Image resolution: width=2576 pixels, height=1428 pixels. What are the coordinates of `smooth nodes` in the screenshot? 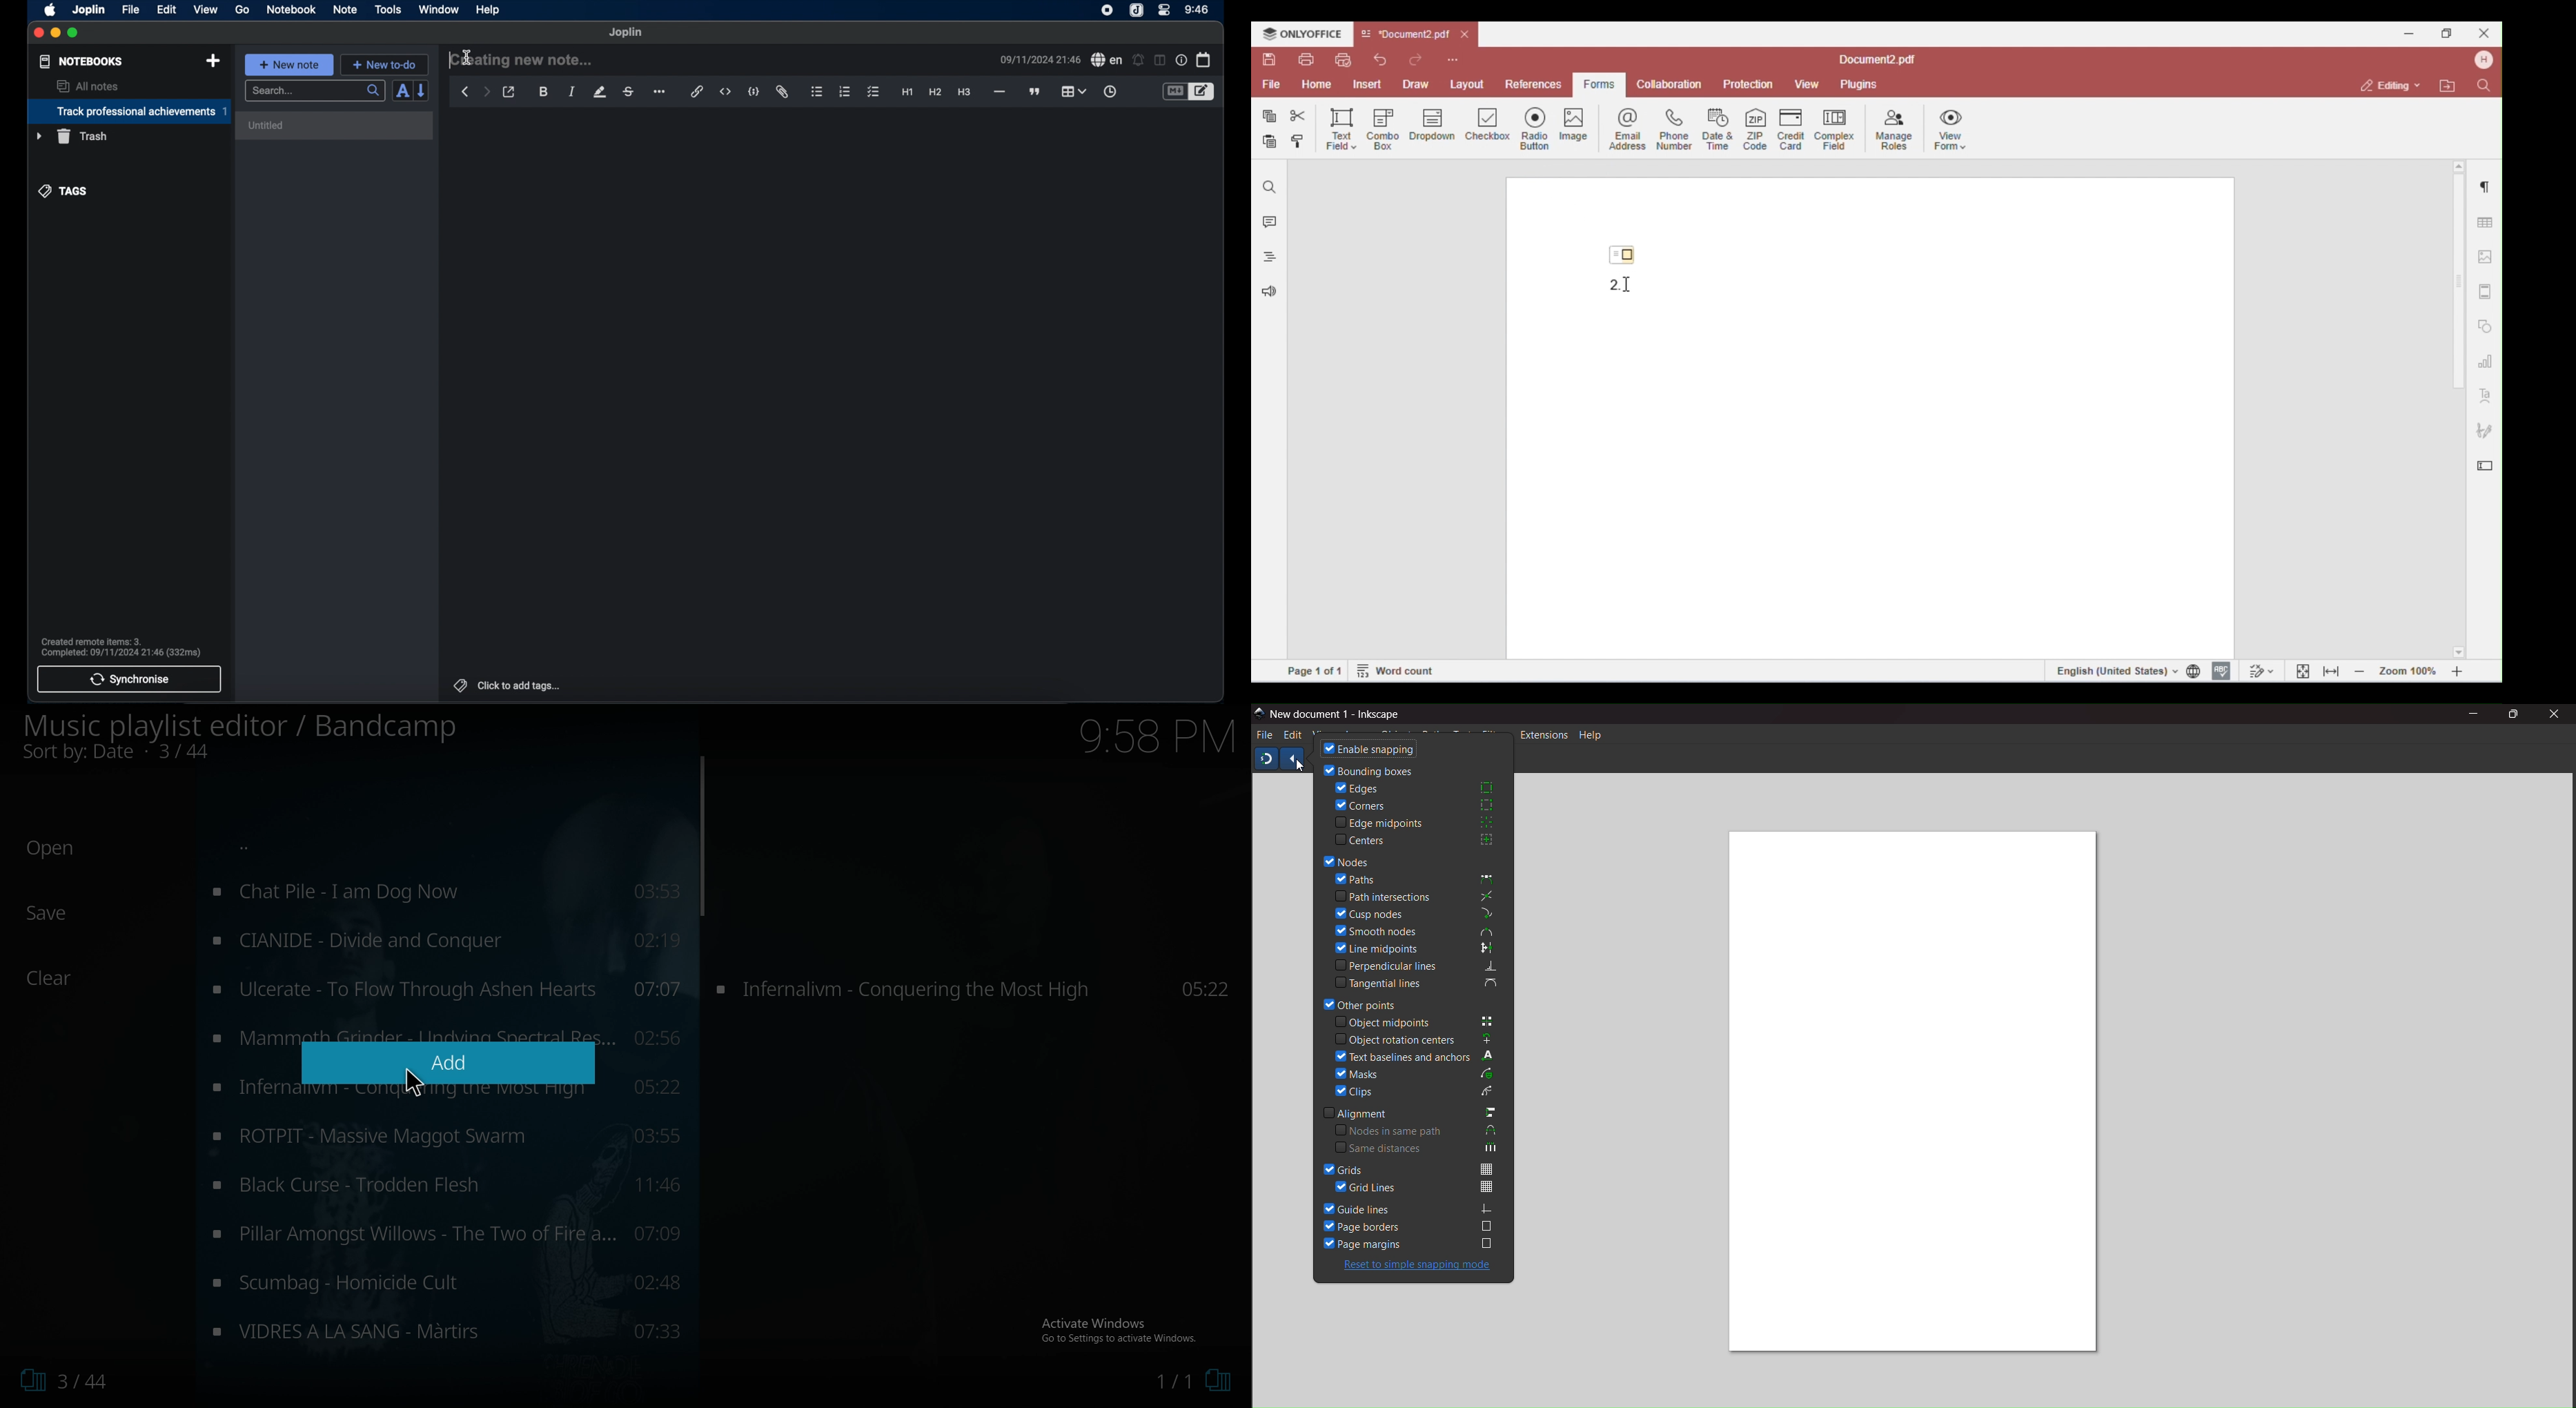 It's located at (1417, 931).